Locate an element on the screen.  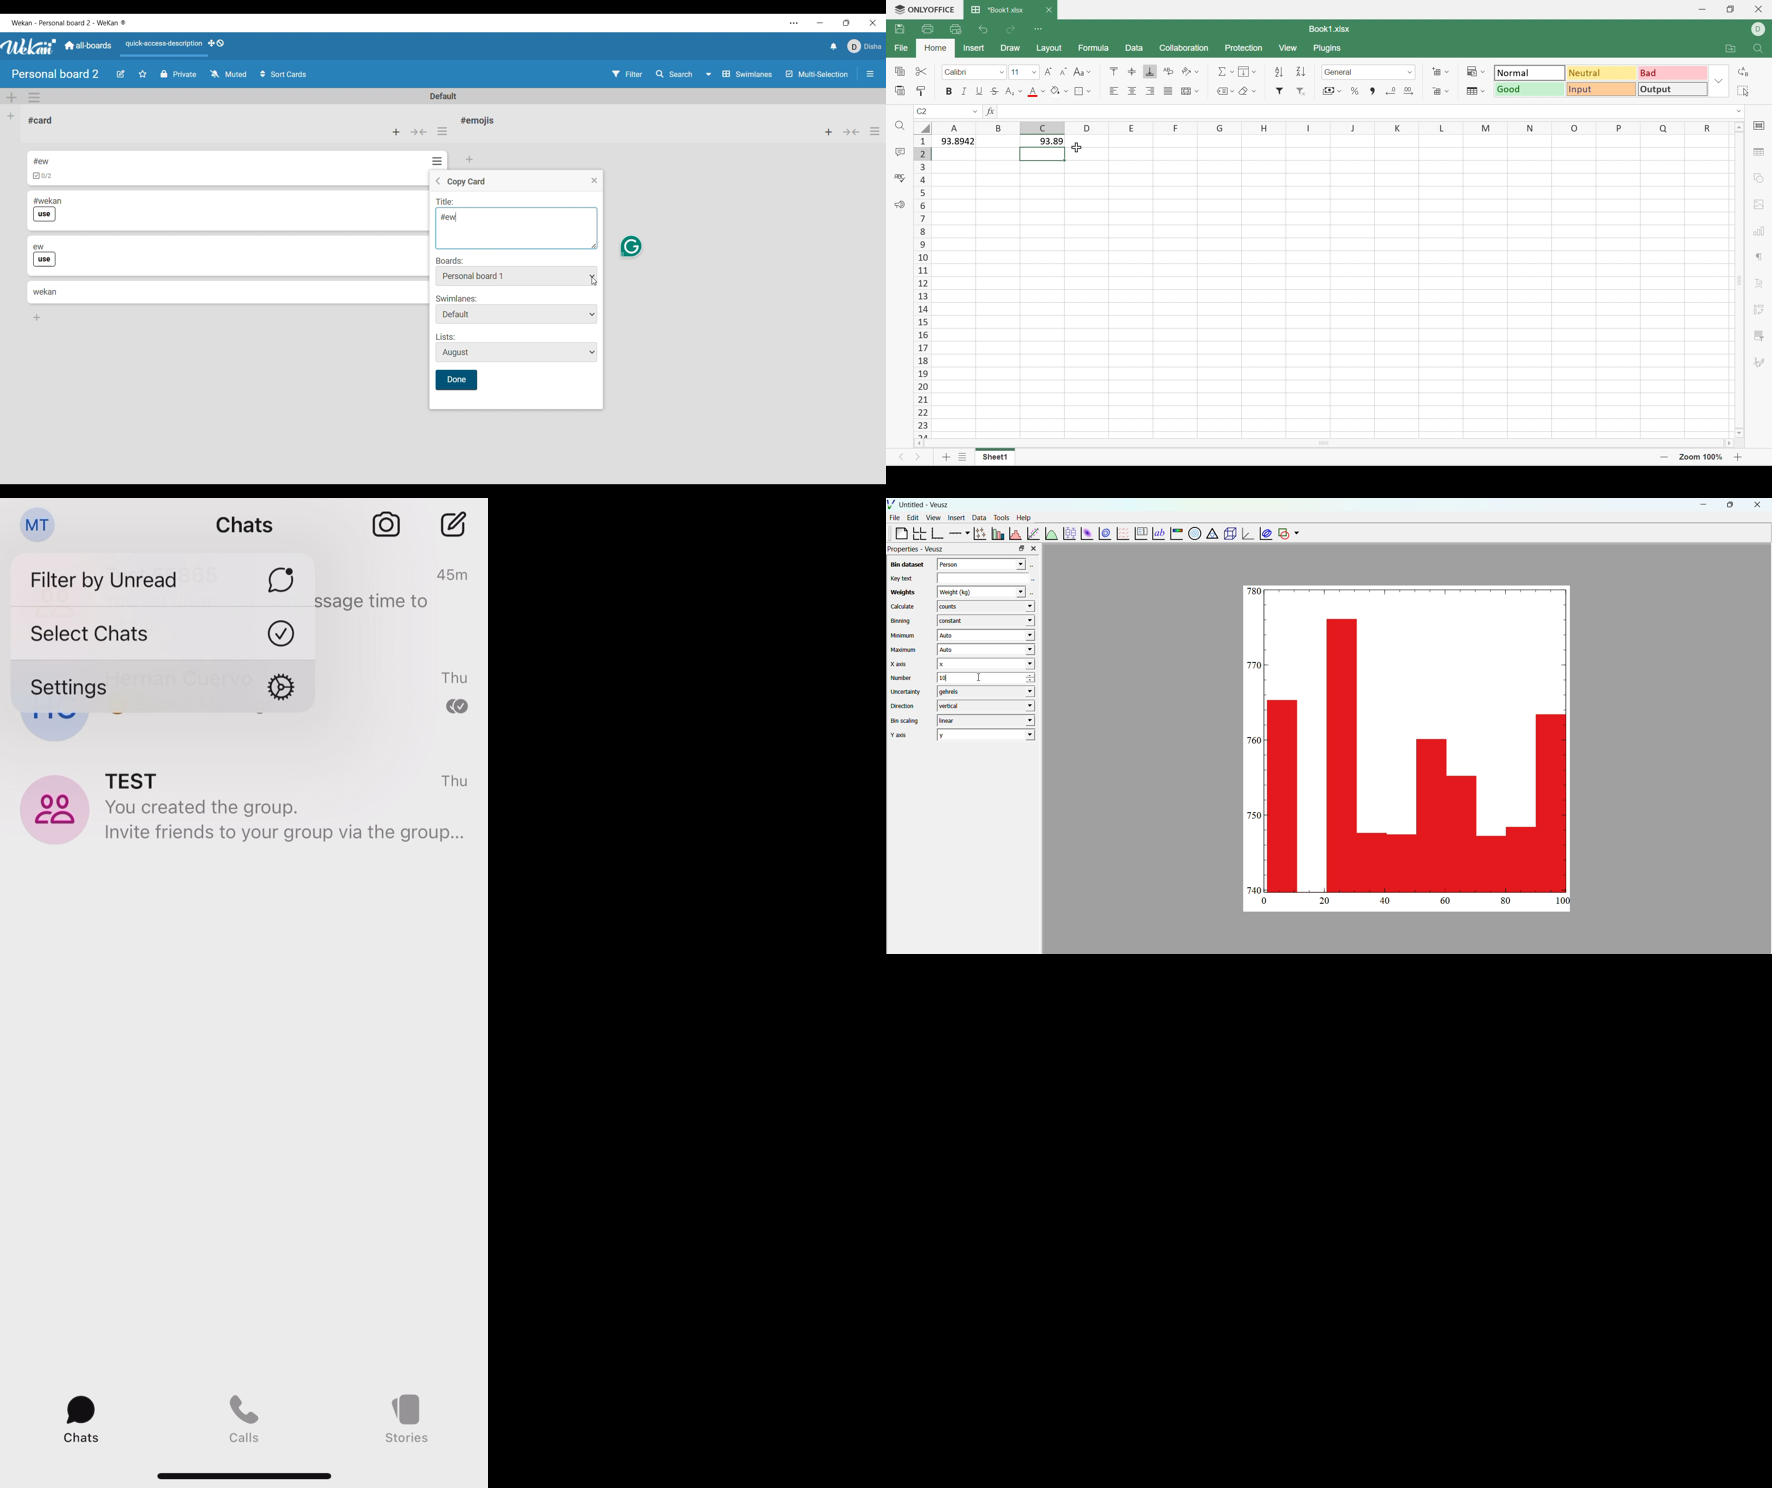
add an axis to a plot is located at coordinates (958, 533).